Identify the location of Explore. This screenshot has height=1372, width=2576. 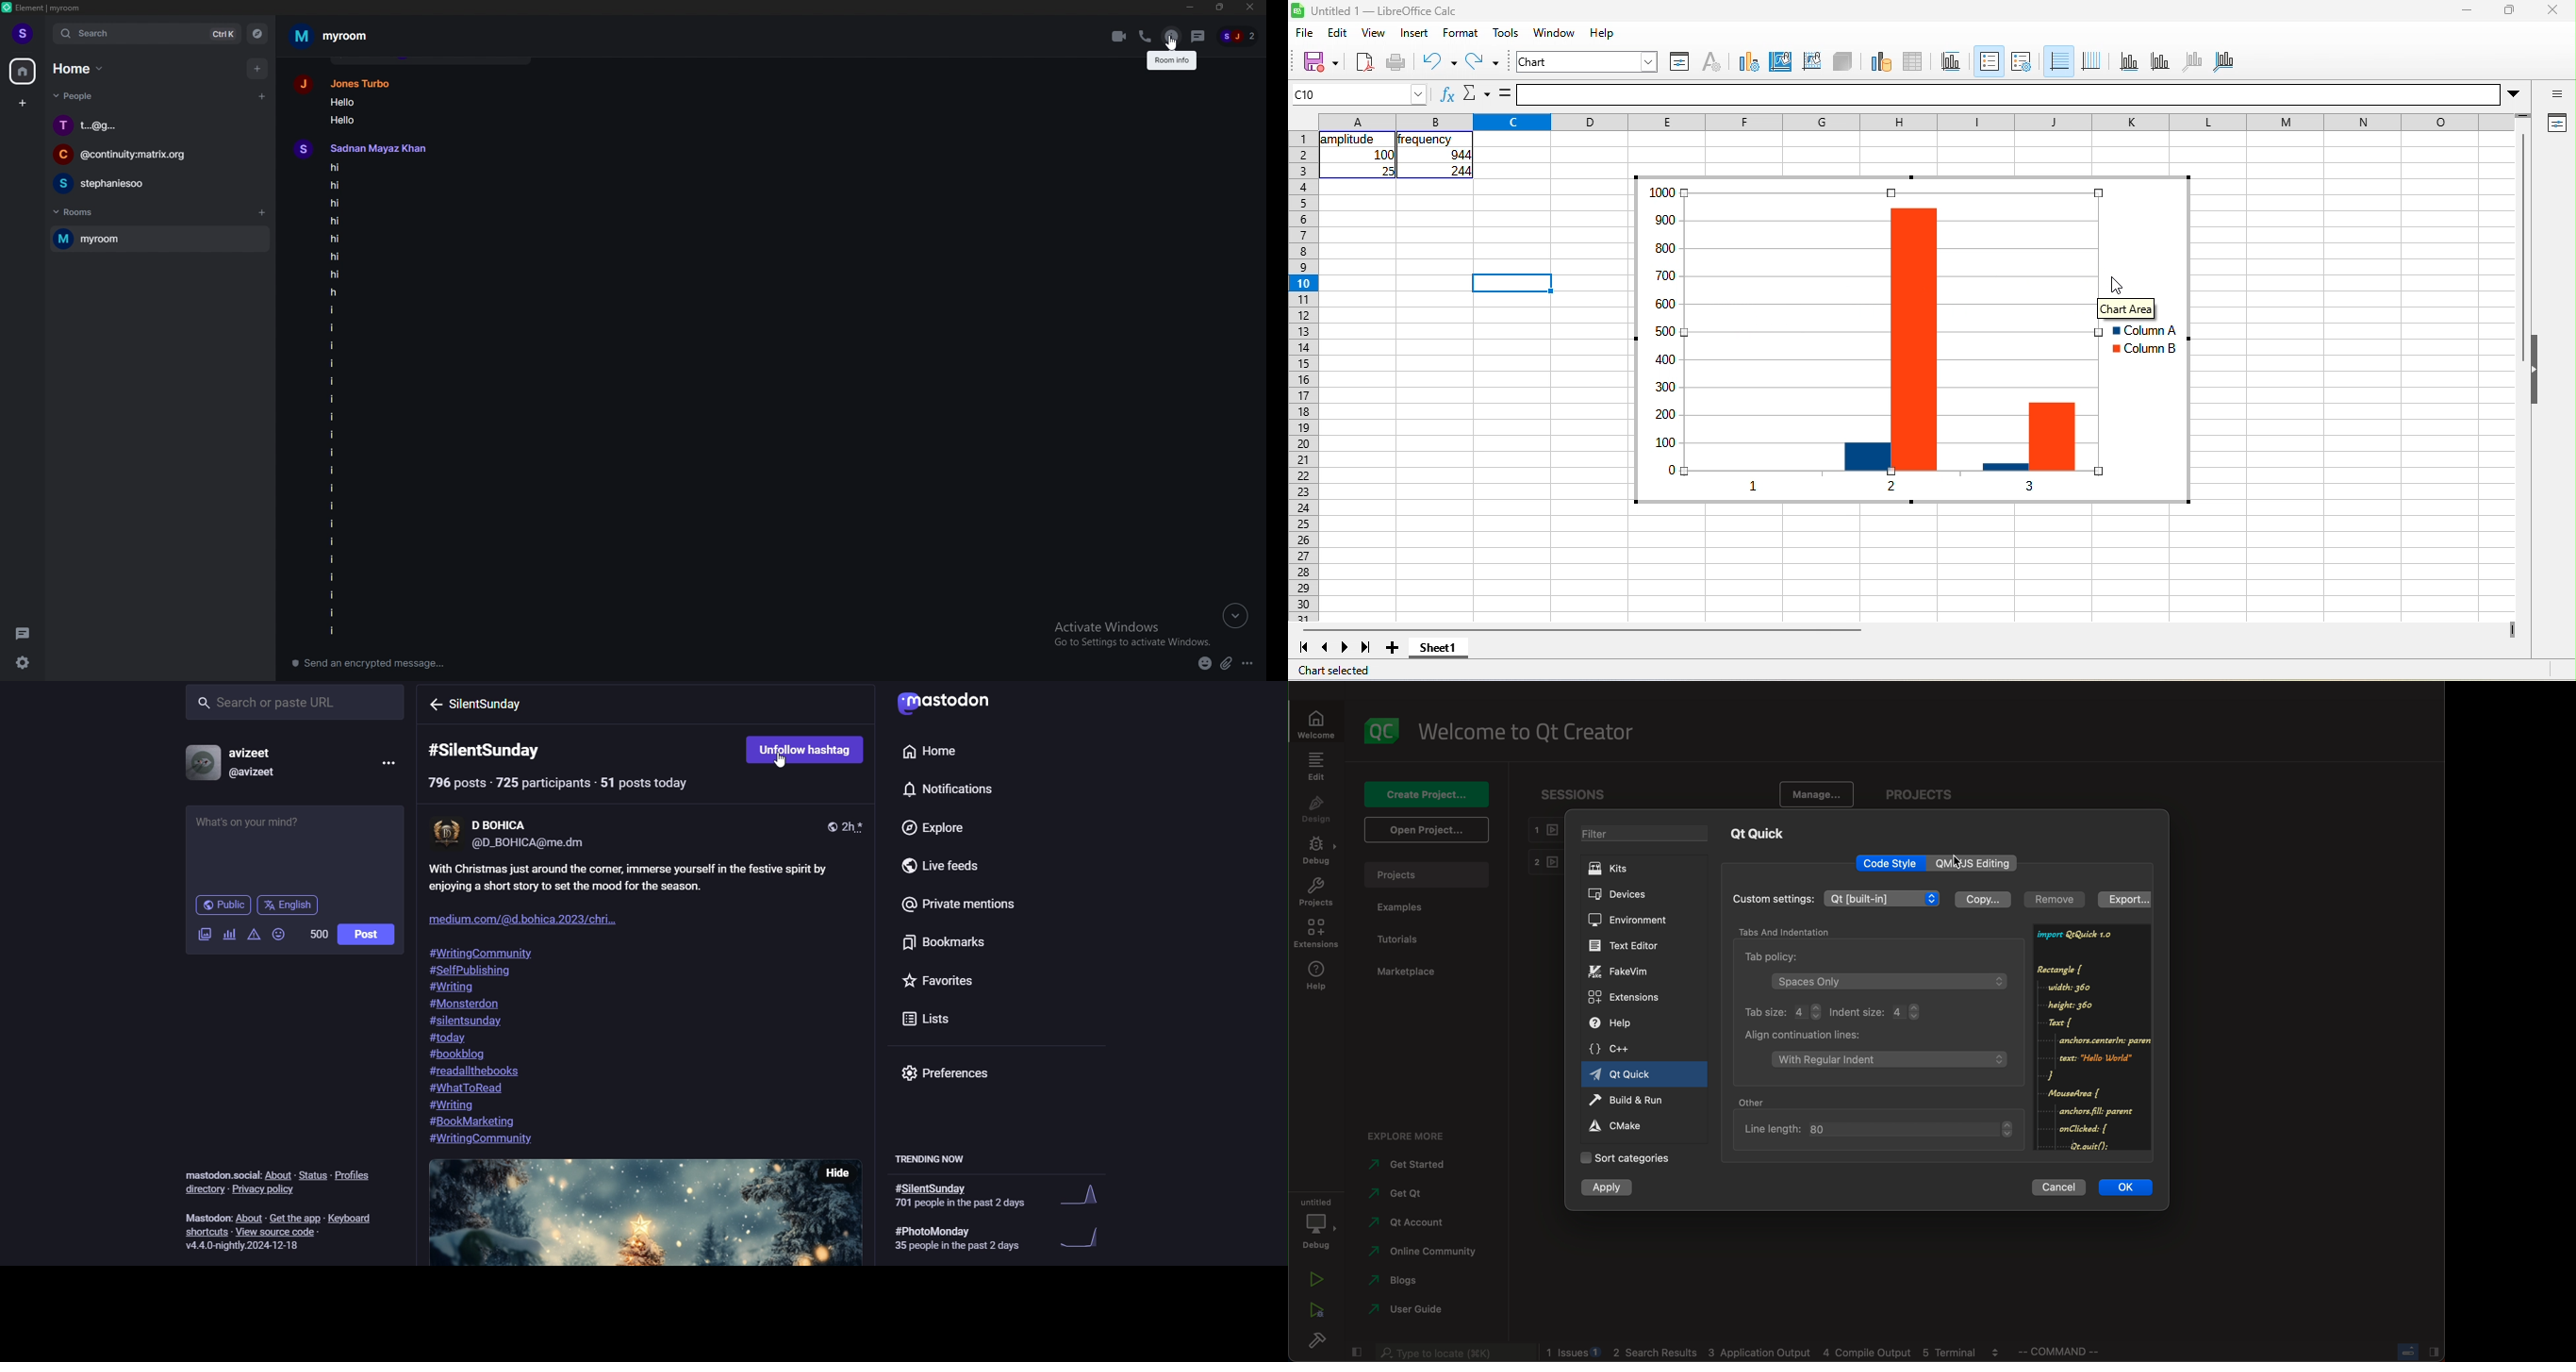
(930, 829).